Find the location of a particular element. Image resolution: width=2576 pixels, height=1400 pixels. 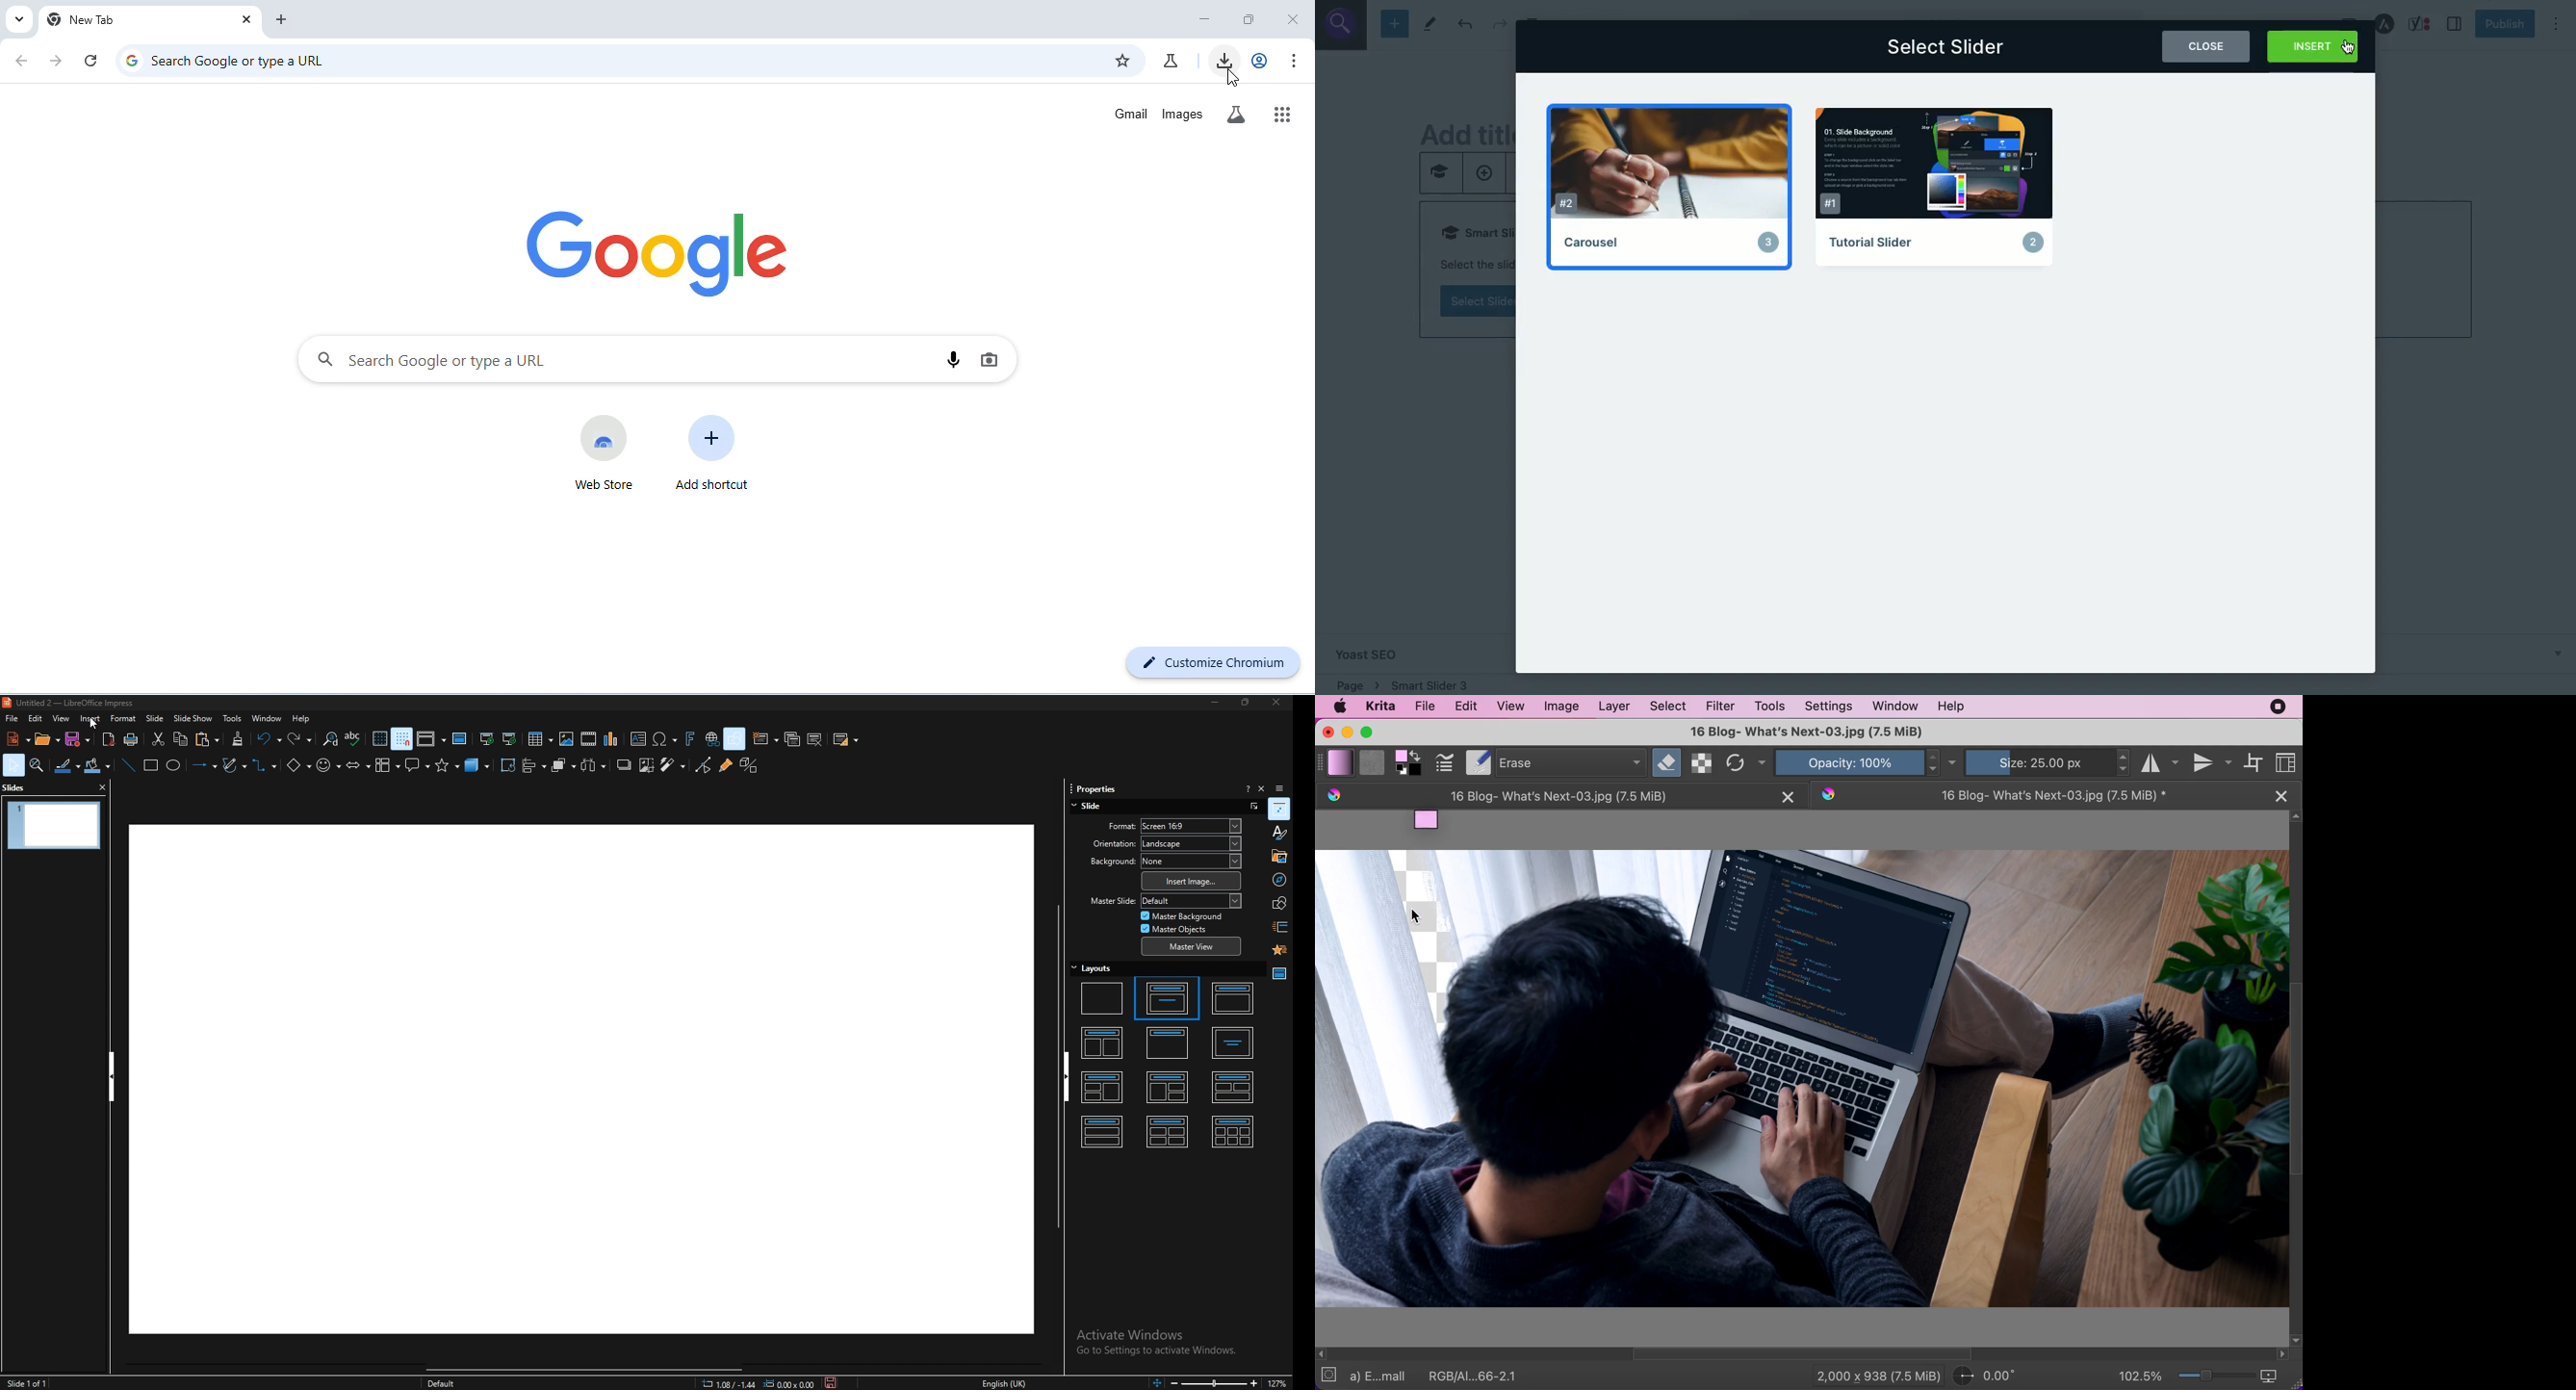

Cursor is located at coordinates (1415, 917).